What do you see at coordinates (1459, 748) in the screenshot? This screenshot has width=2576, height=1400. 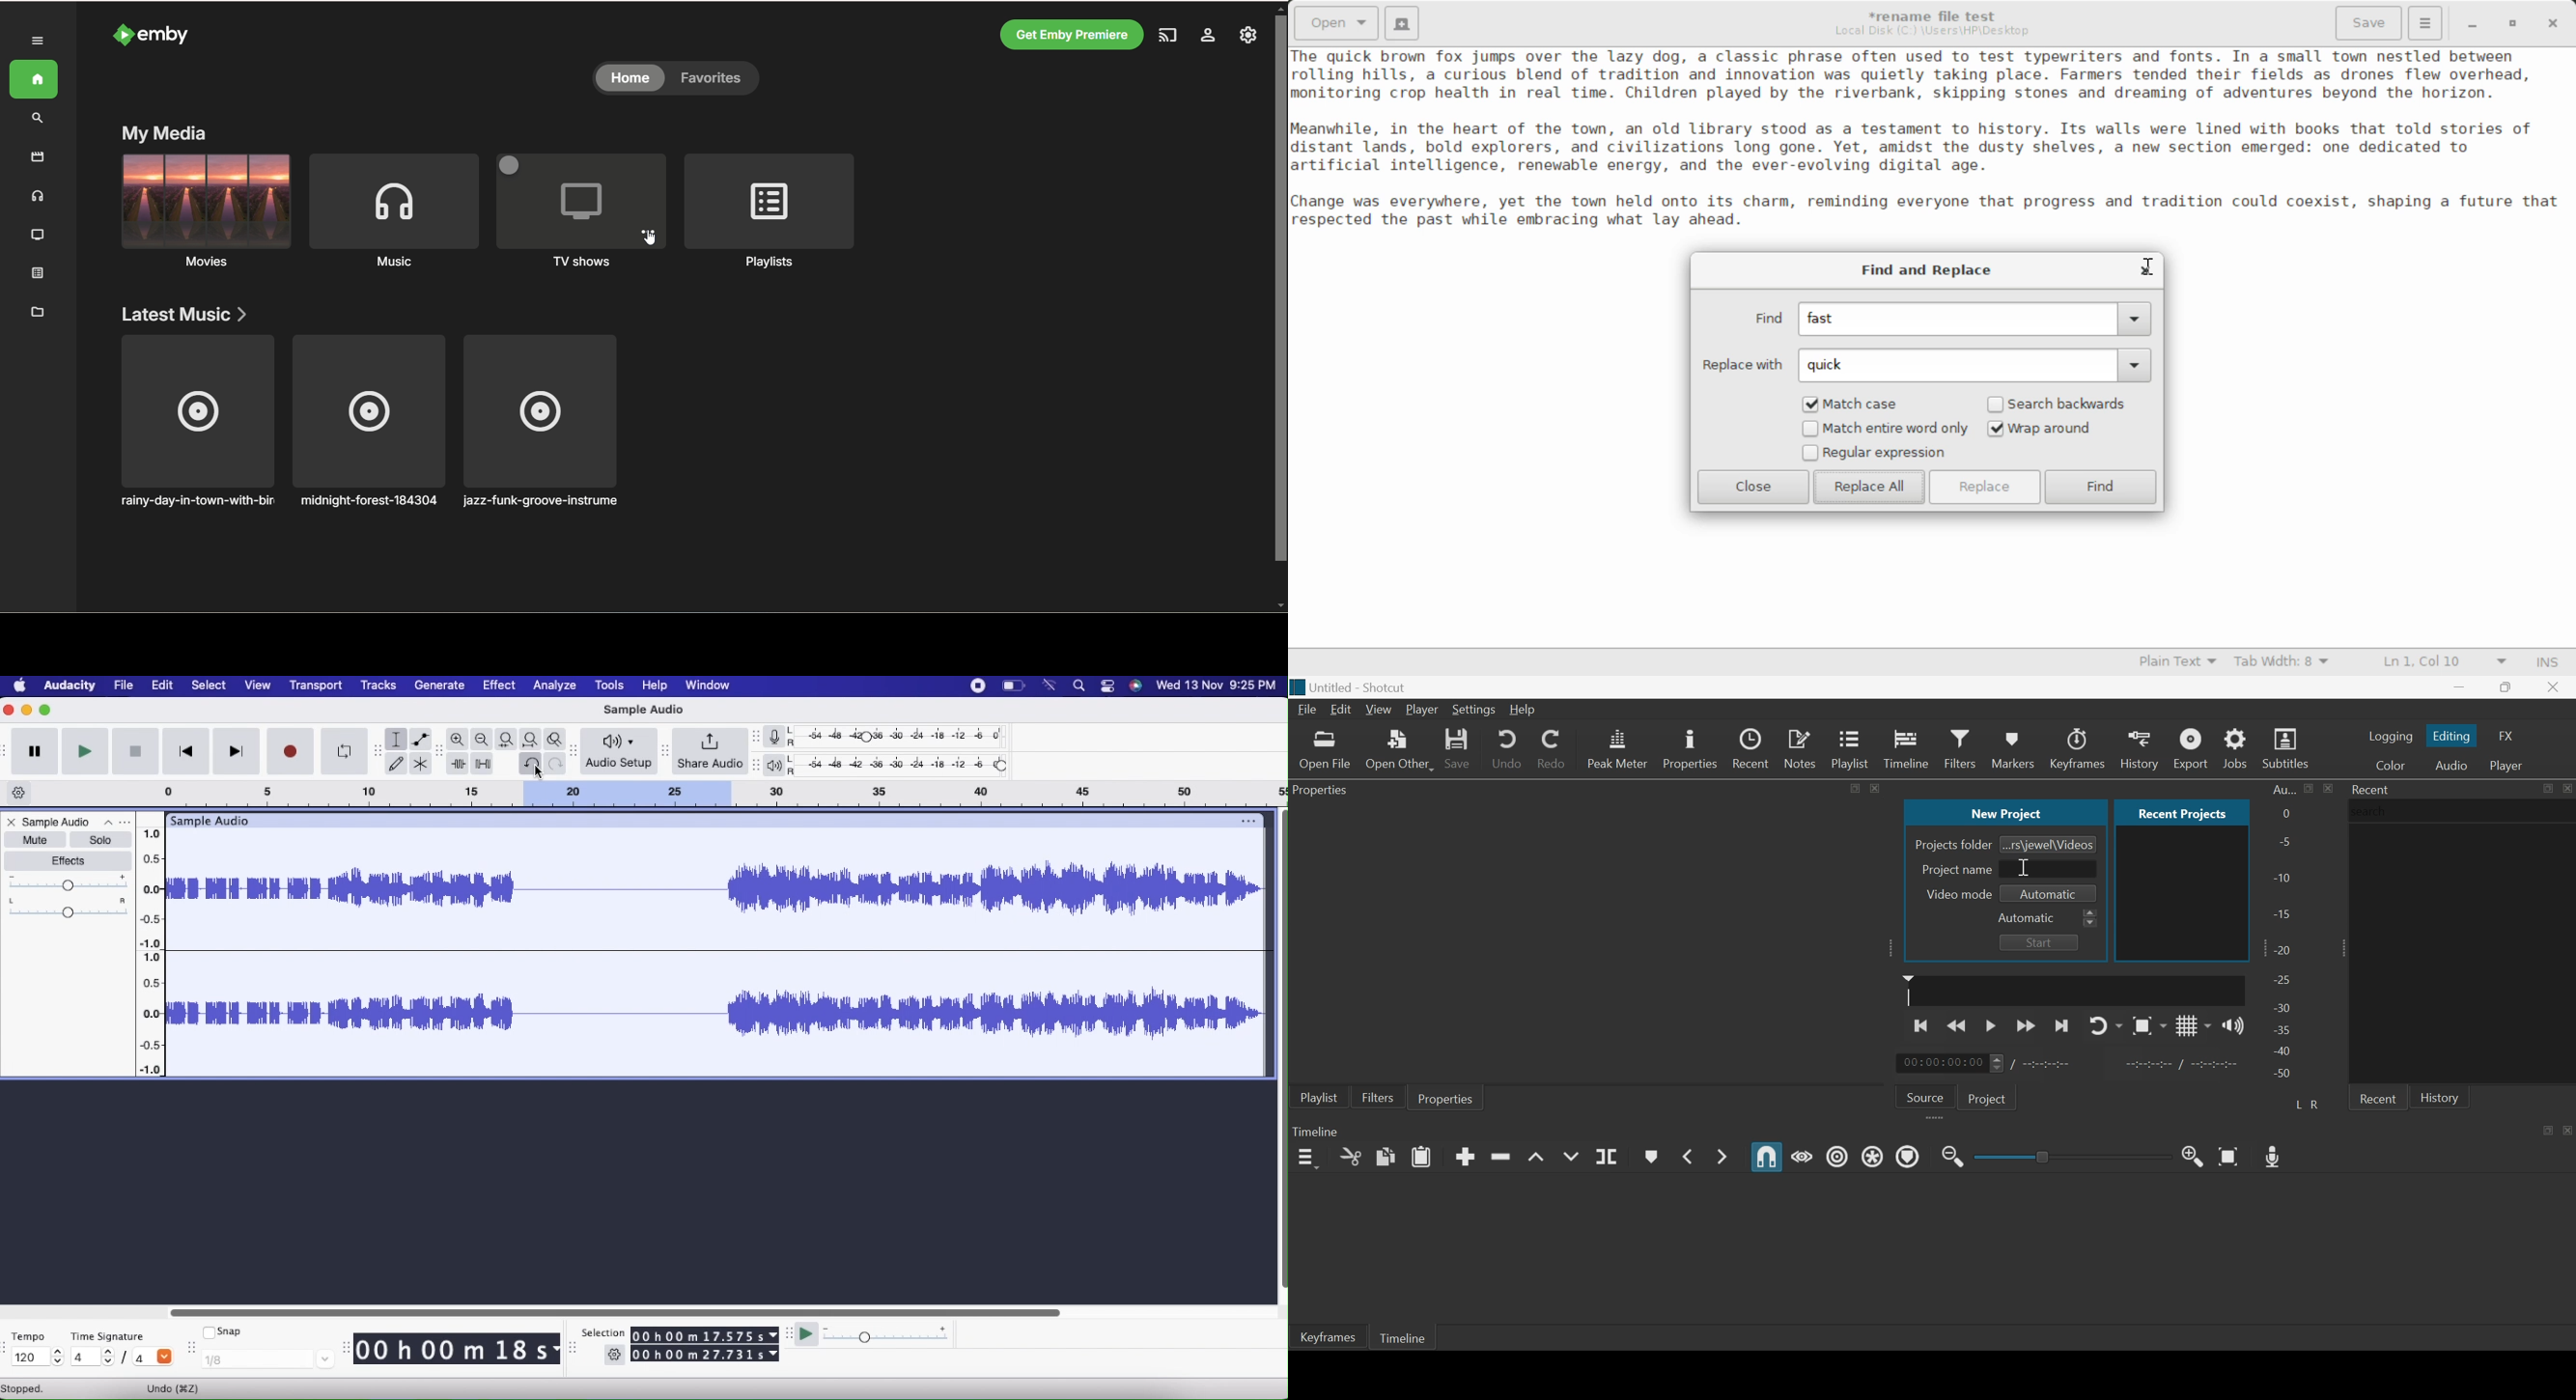 I see `Save project as MLT XML file` at bounding box center [1459, 748].